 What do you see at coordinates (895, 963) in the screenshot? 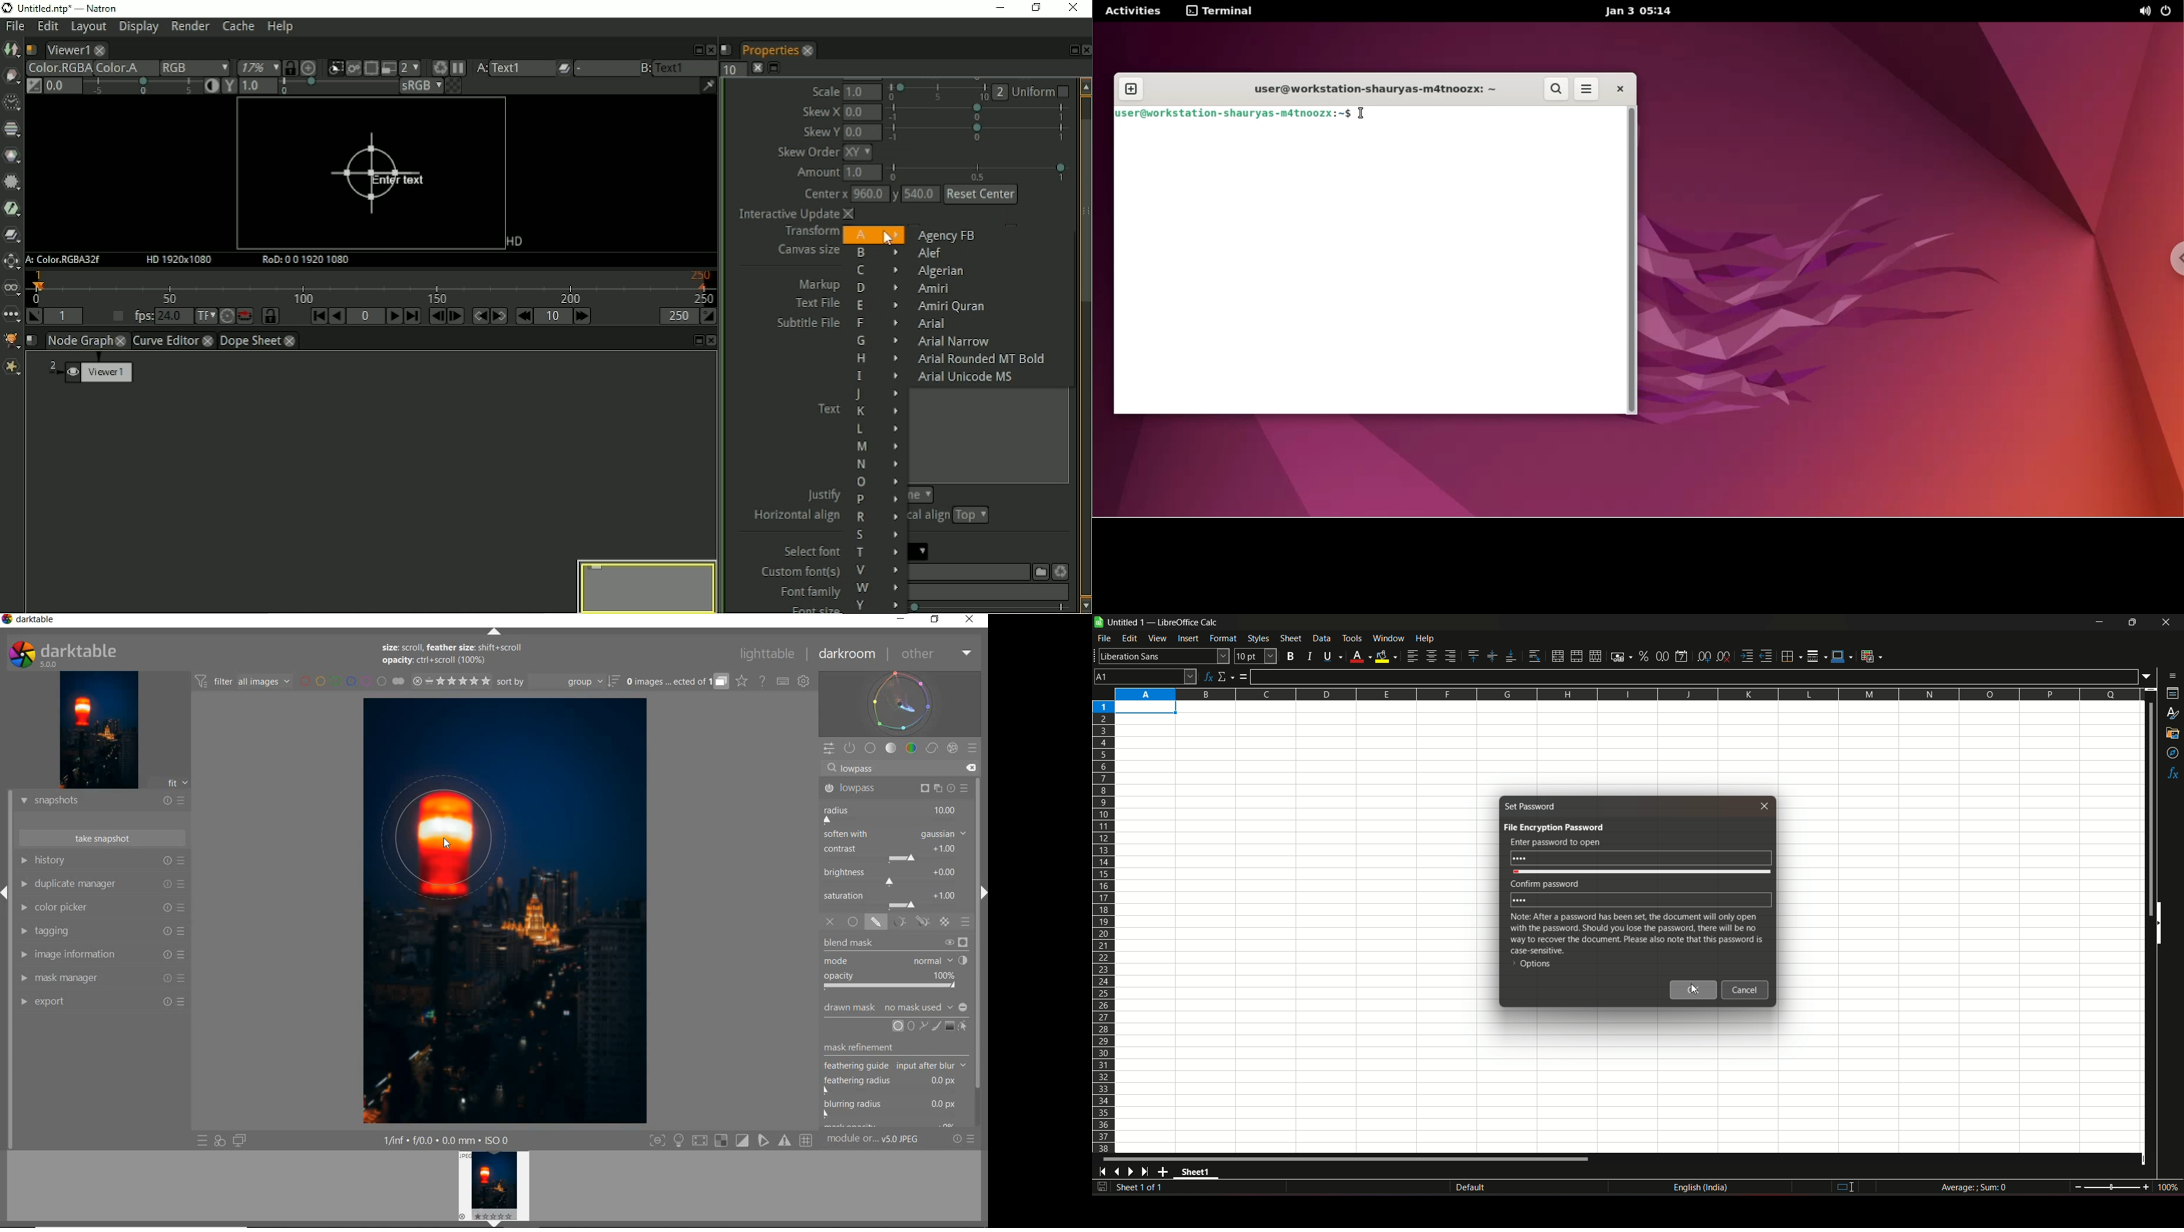
I see `BLEND MASK` at bounding box center [895, 963].